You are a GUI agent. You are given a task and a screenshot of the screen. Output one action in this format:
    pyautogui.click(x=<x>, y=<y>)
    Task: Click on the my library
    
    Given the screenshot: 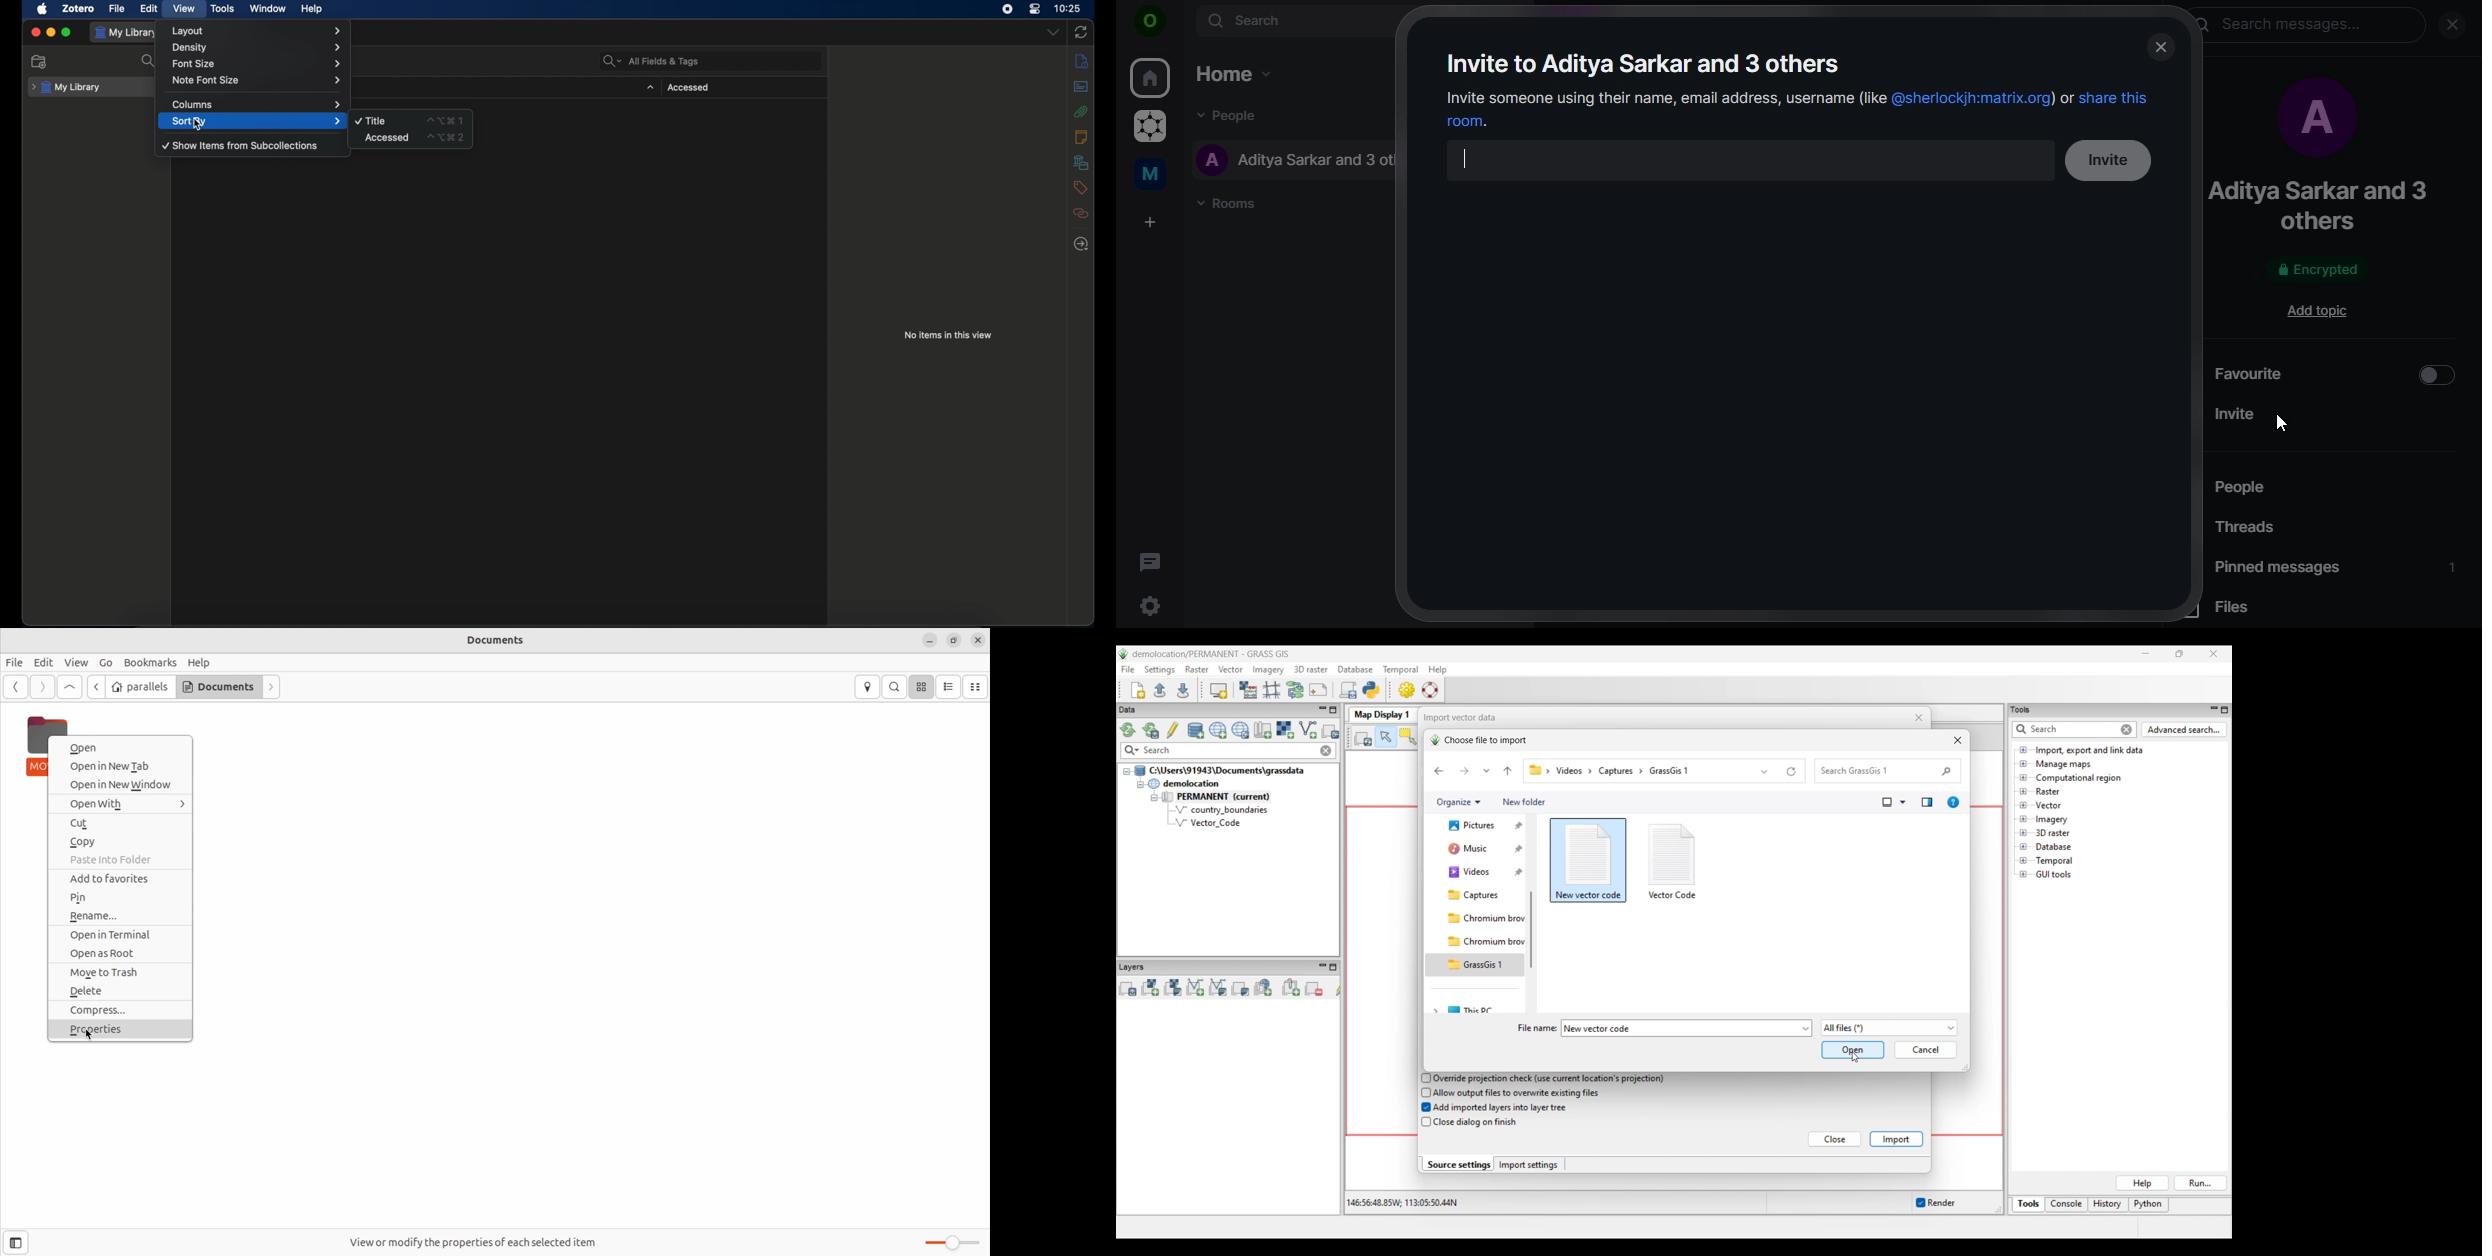 What is the action you would take?
    pyautogui.click(x=126, y=33)
    